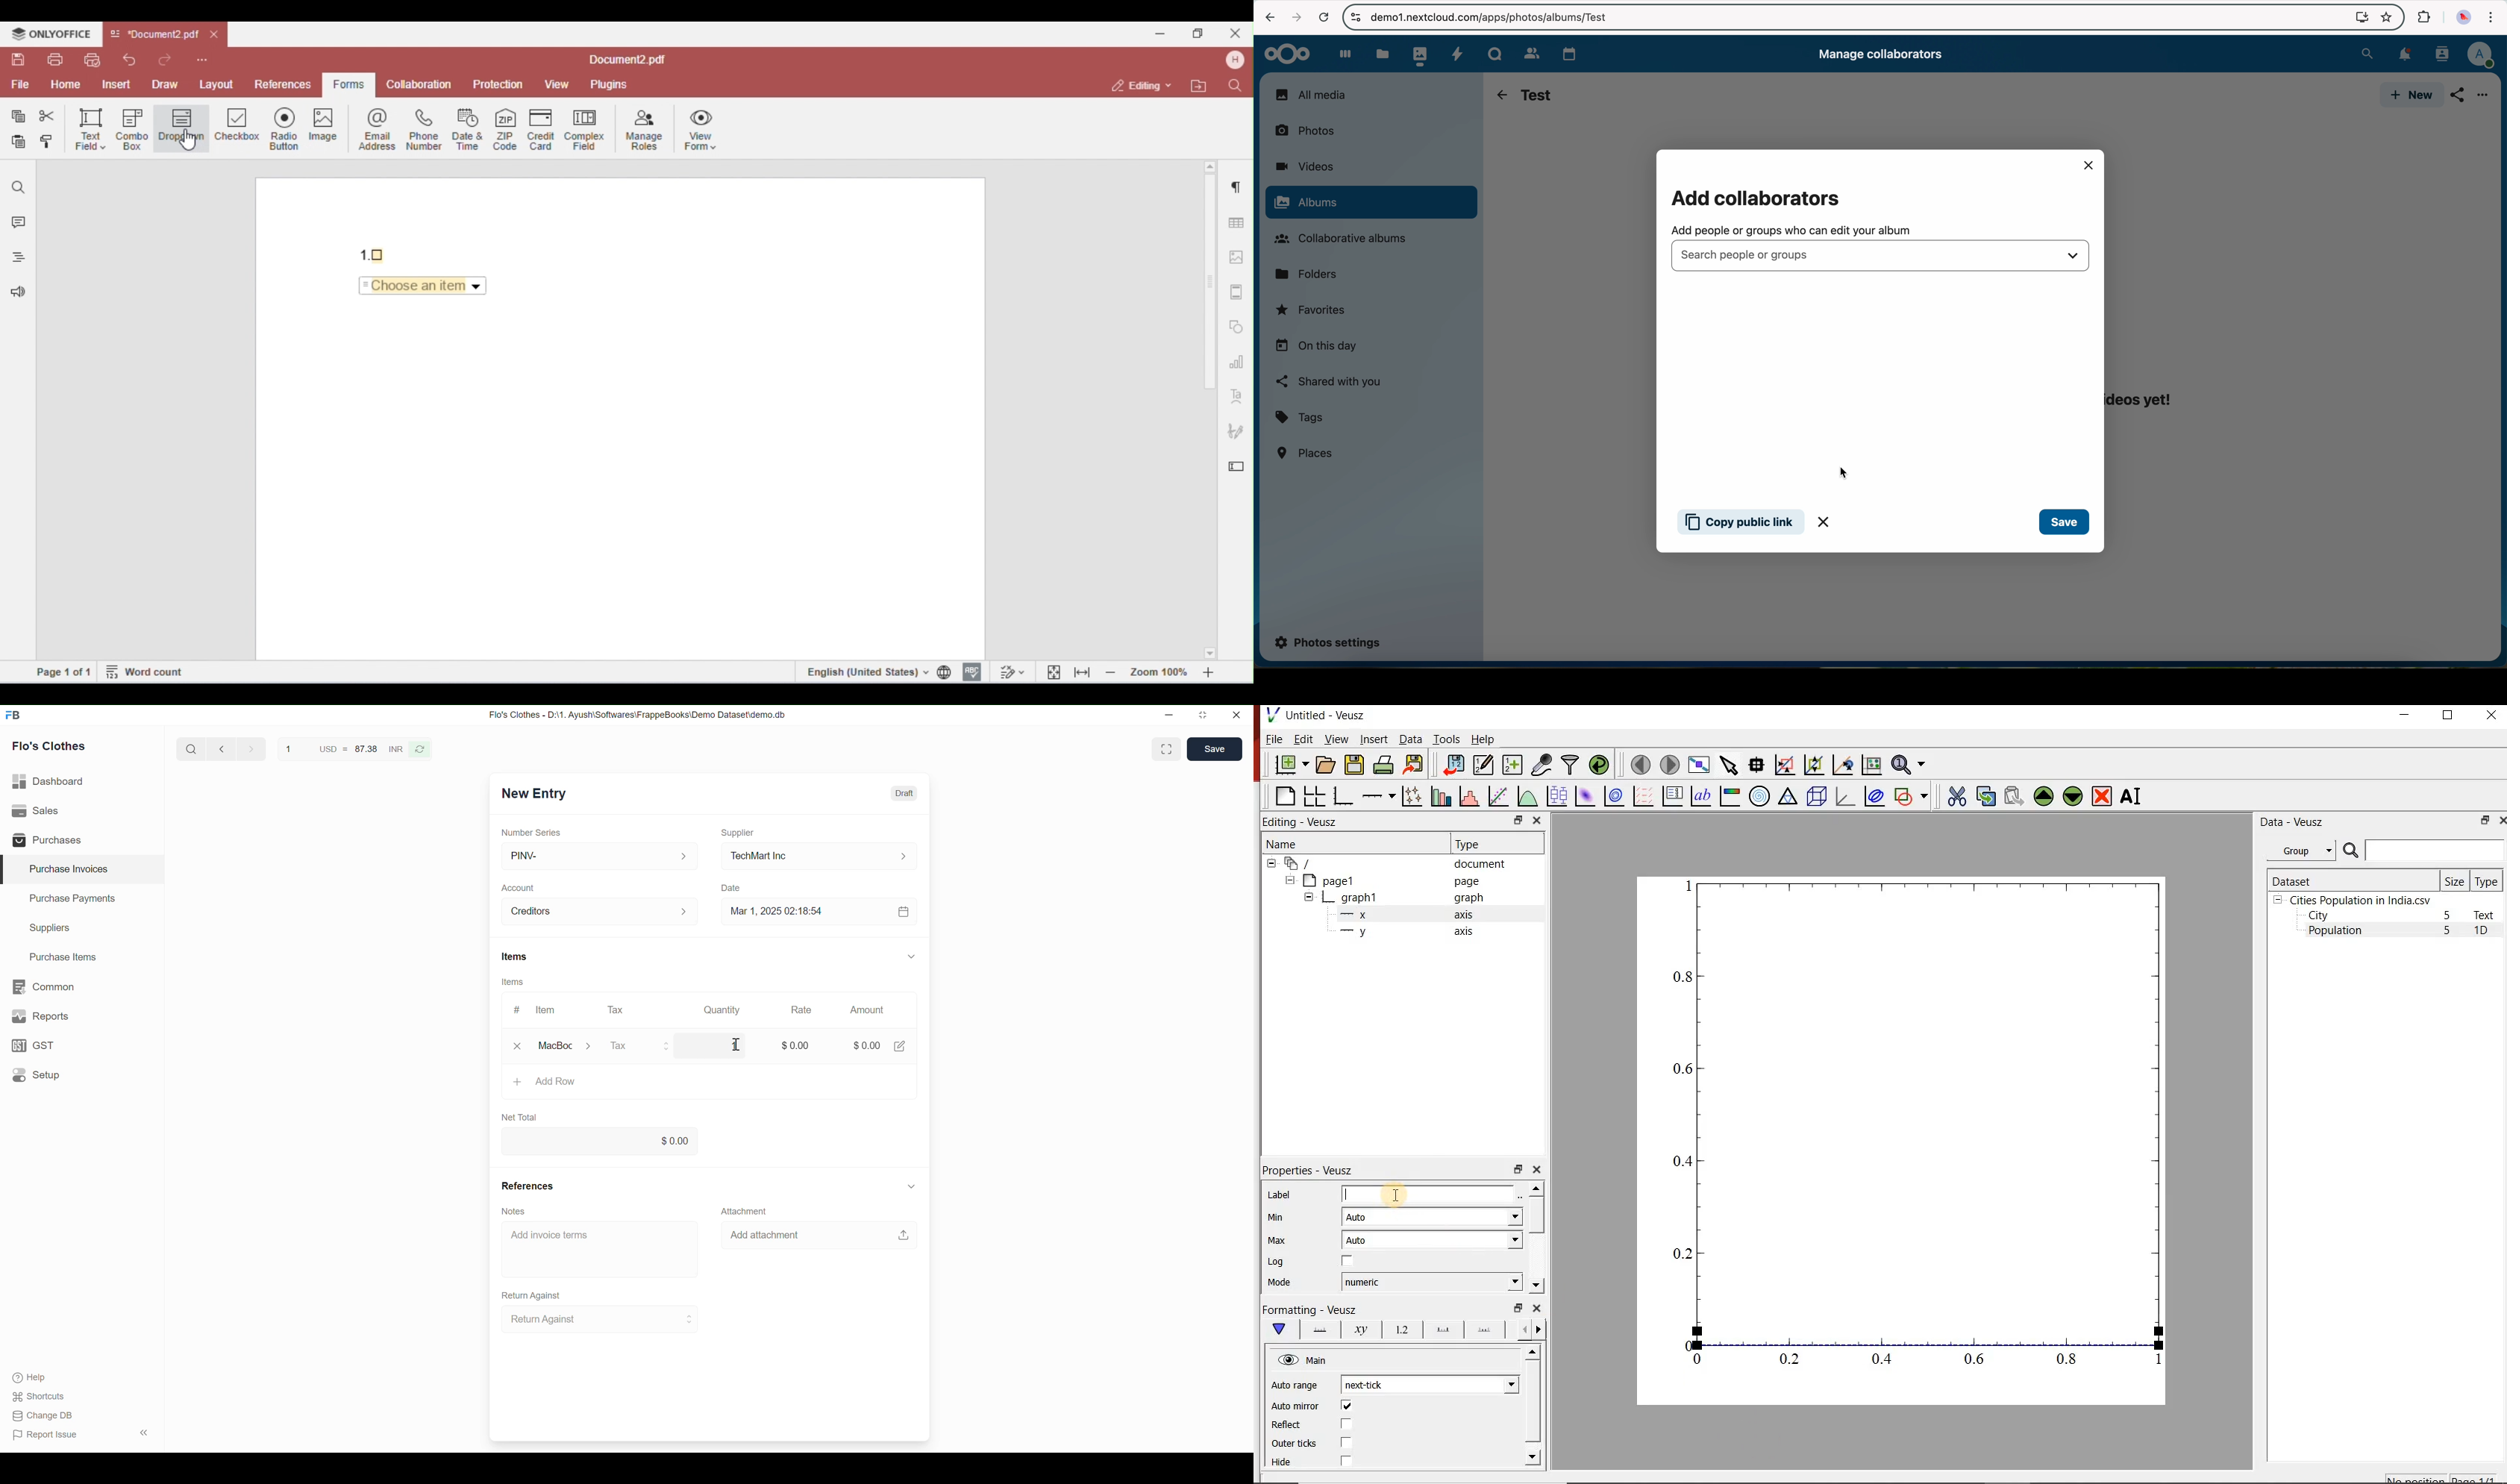 This screenshot has width=2520, height=1484. Describe the element at coordinates (880, 1043) in the screenshot. I see `$0.00` at that location.